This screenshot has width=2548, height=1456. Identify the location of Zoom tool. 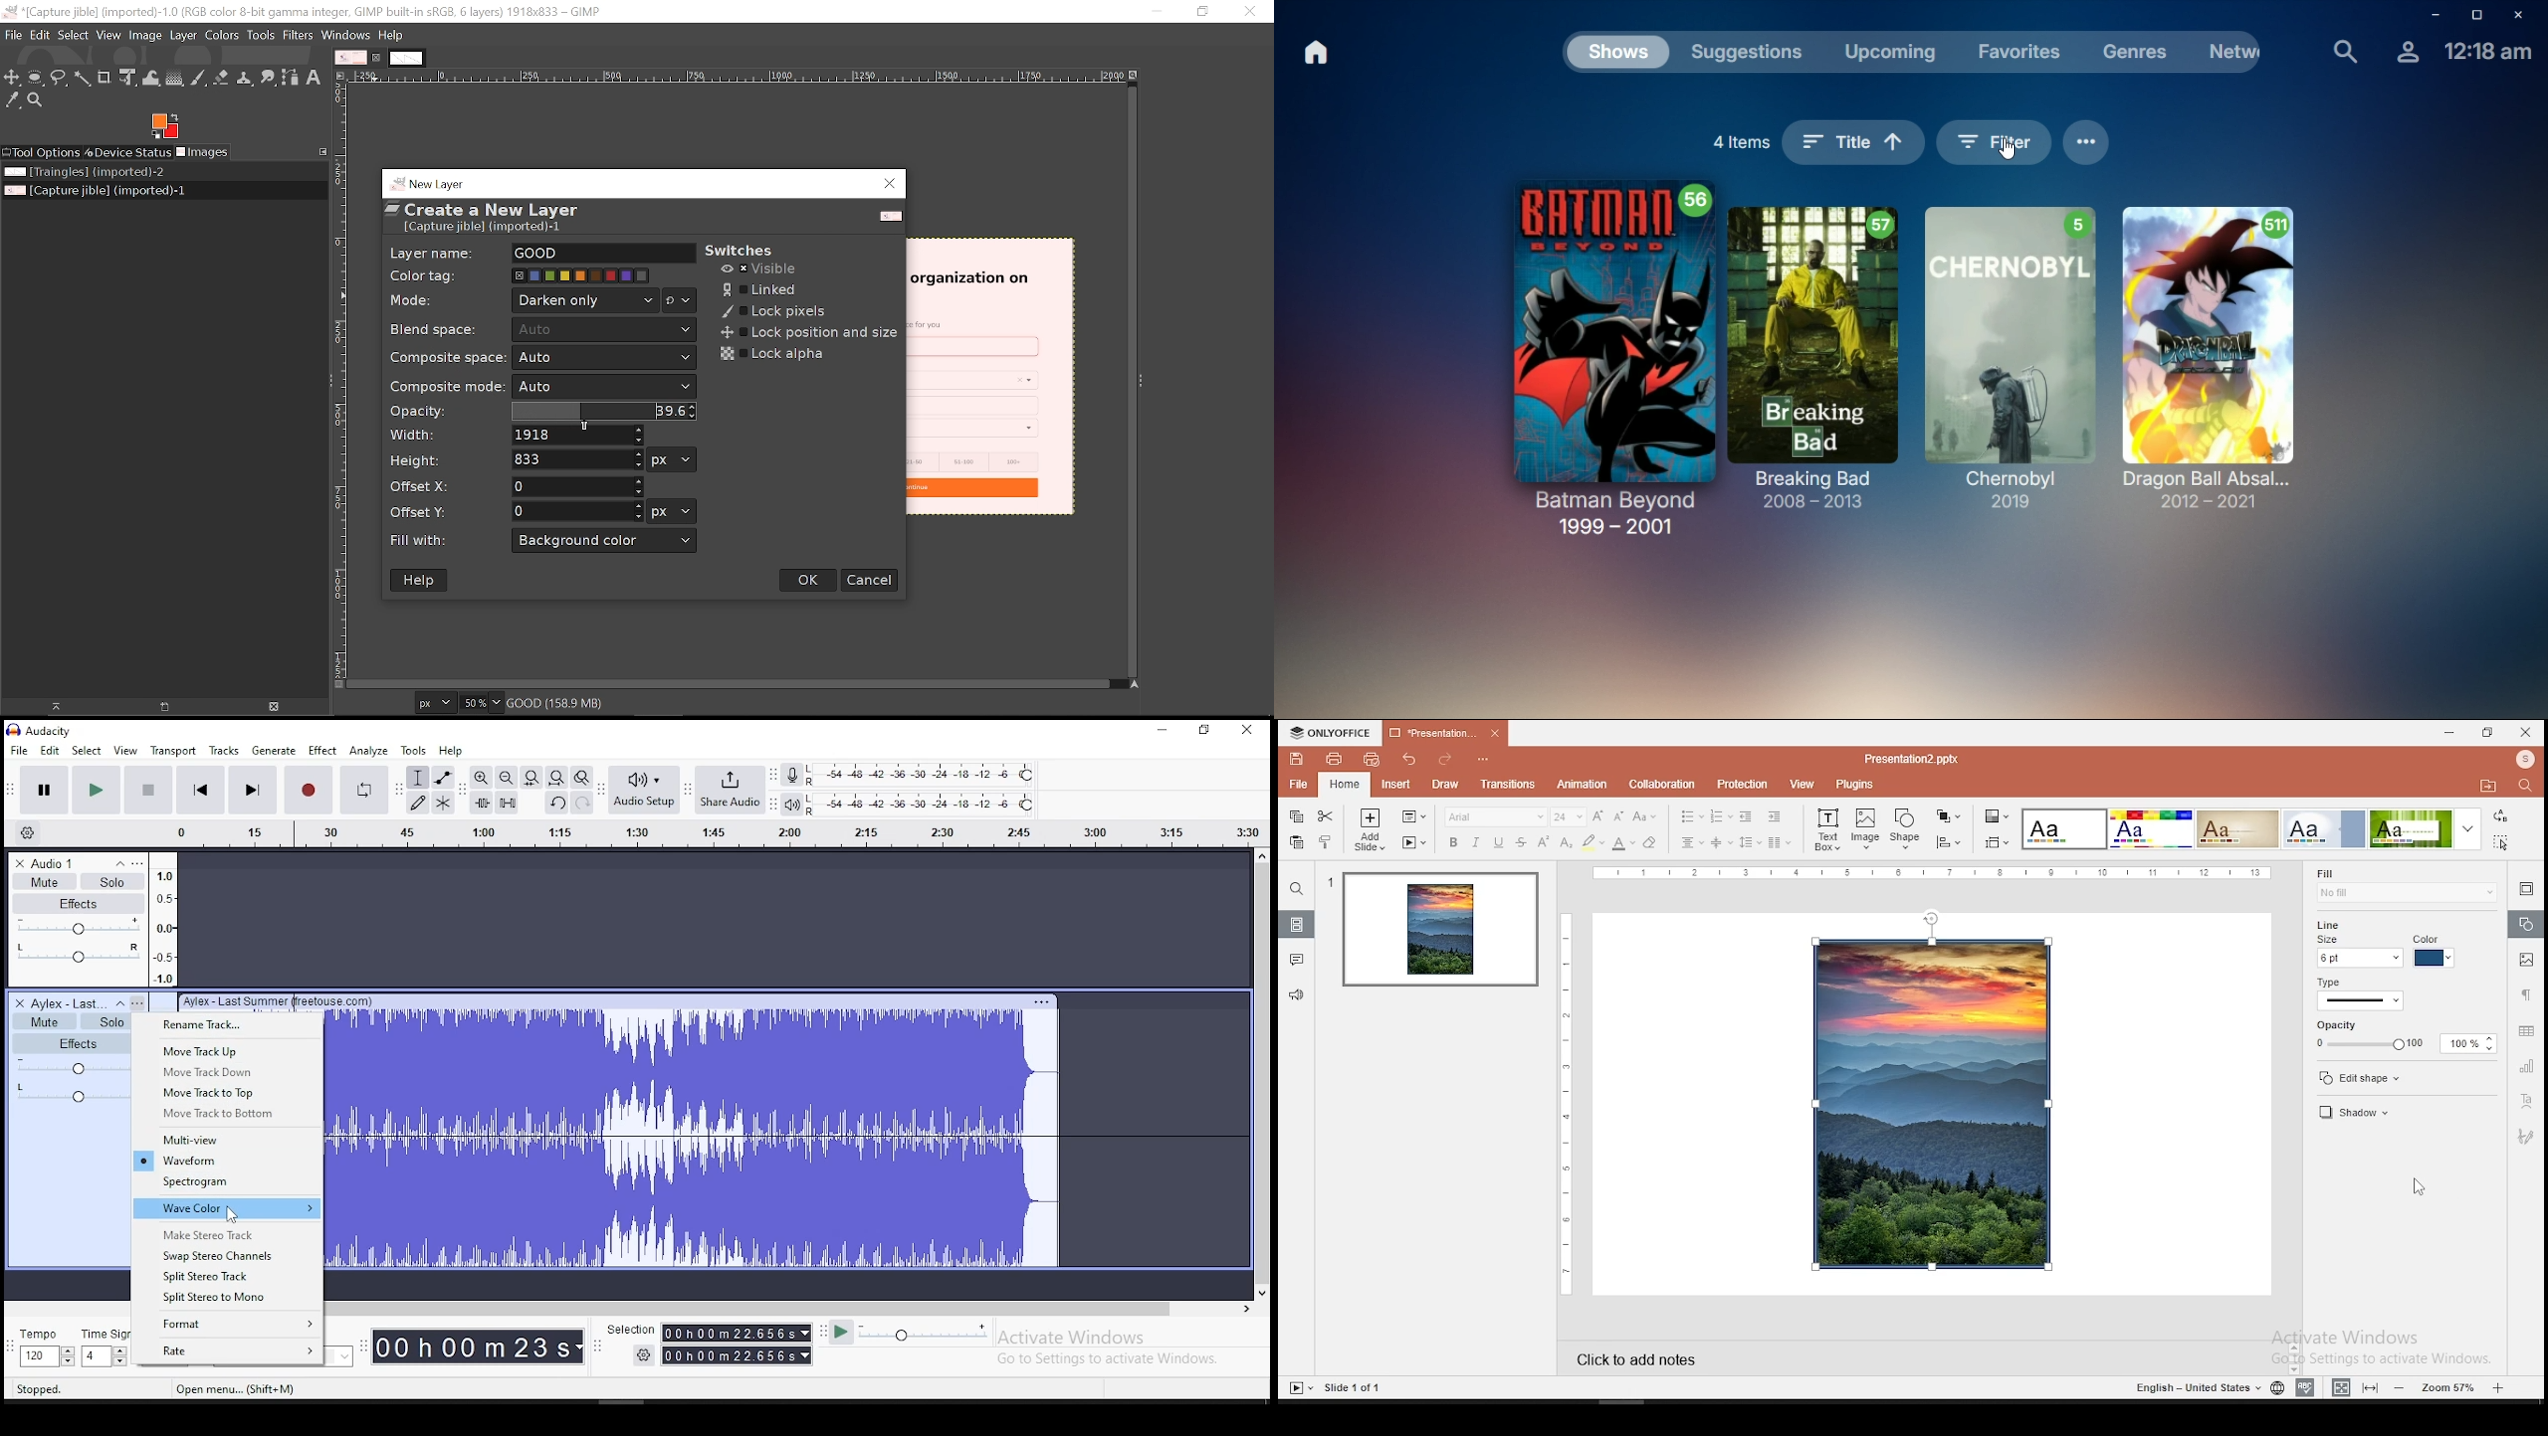
(37, 101).